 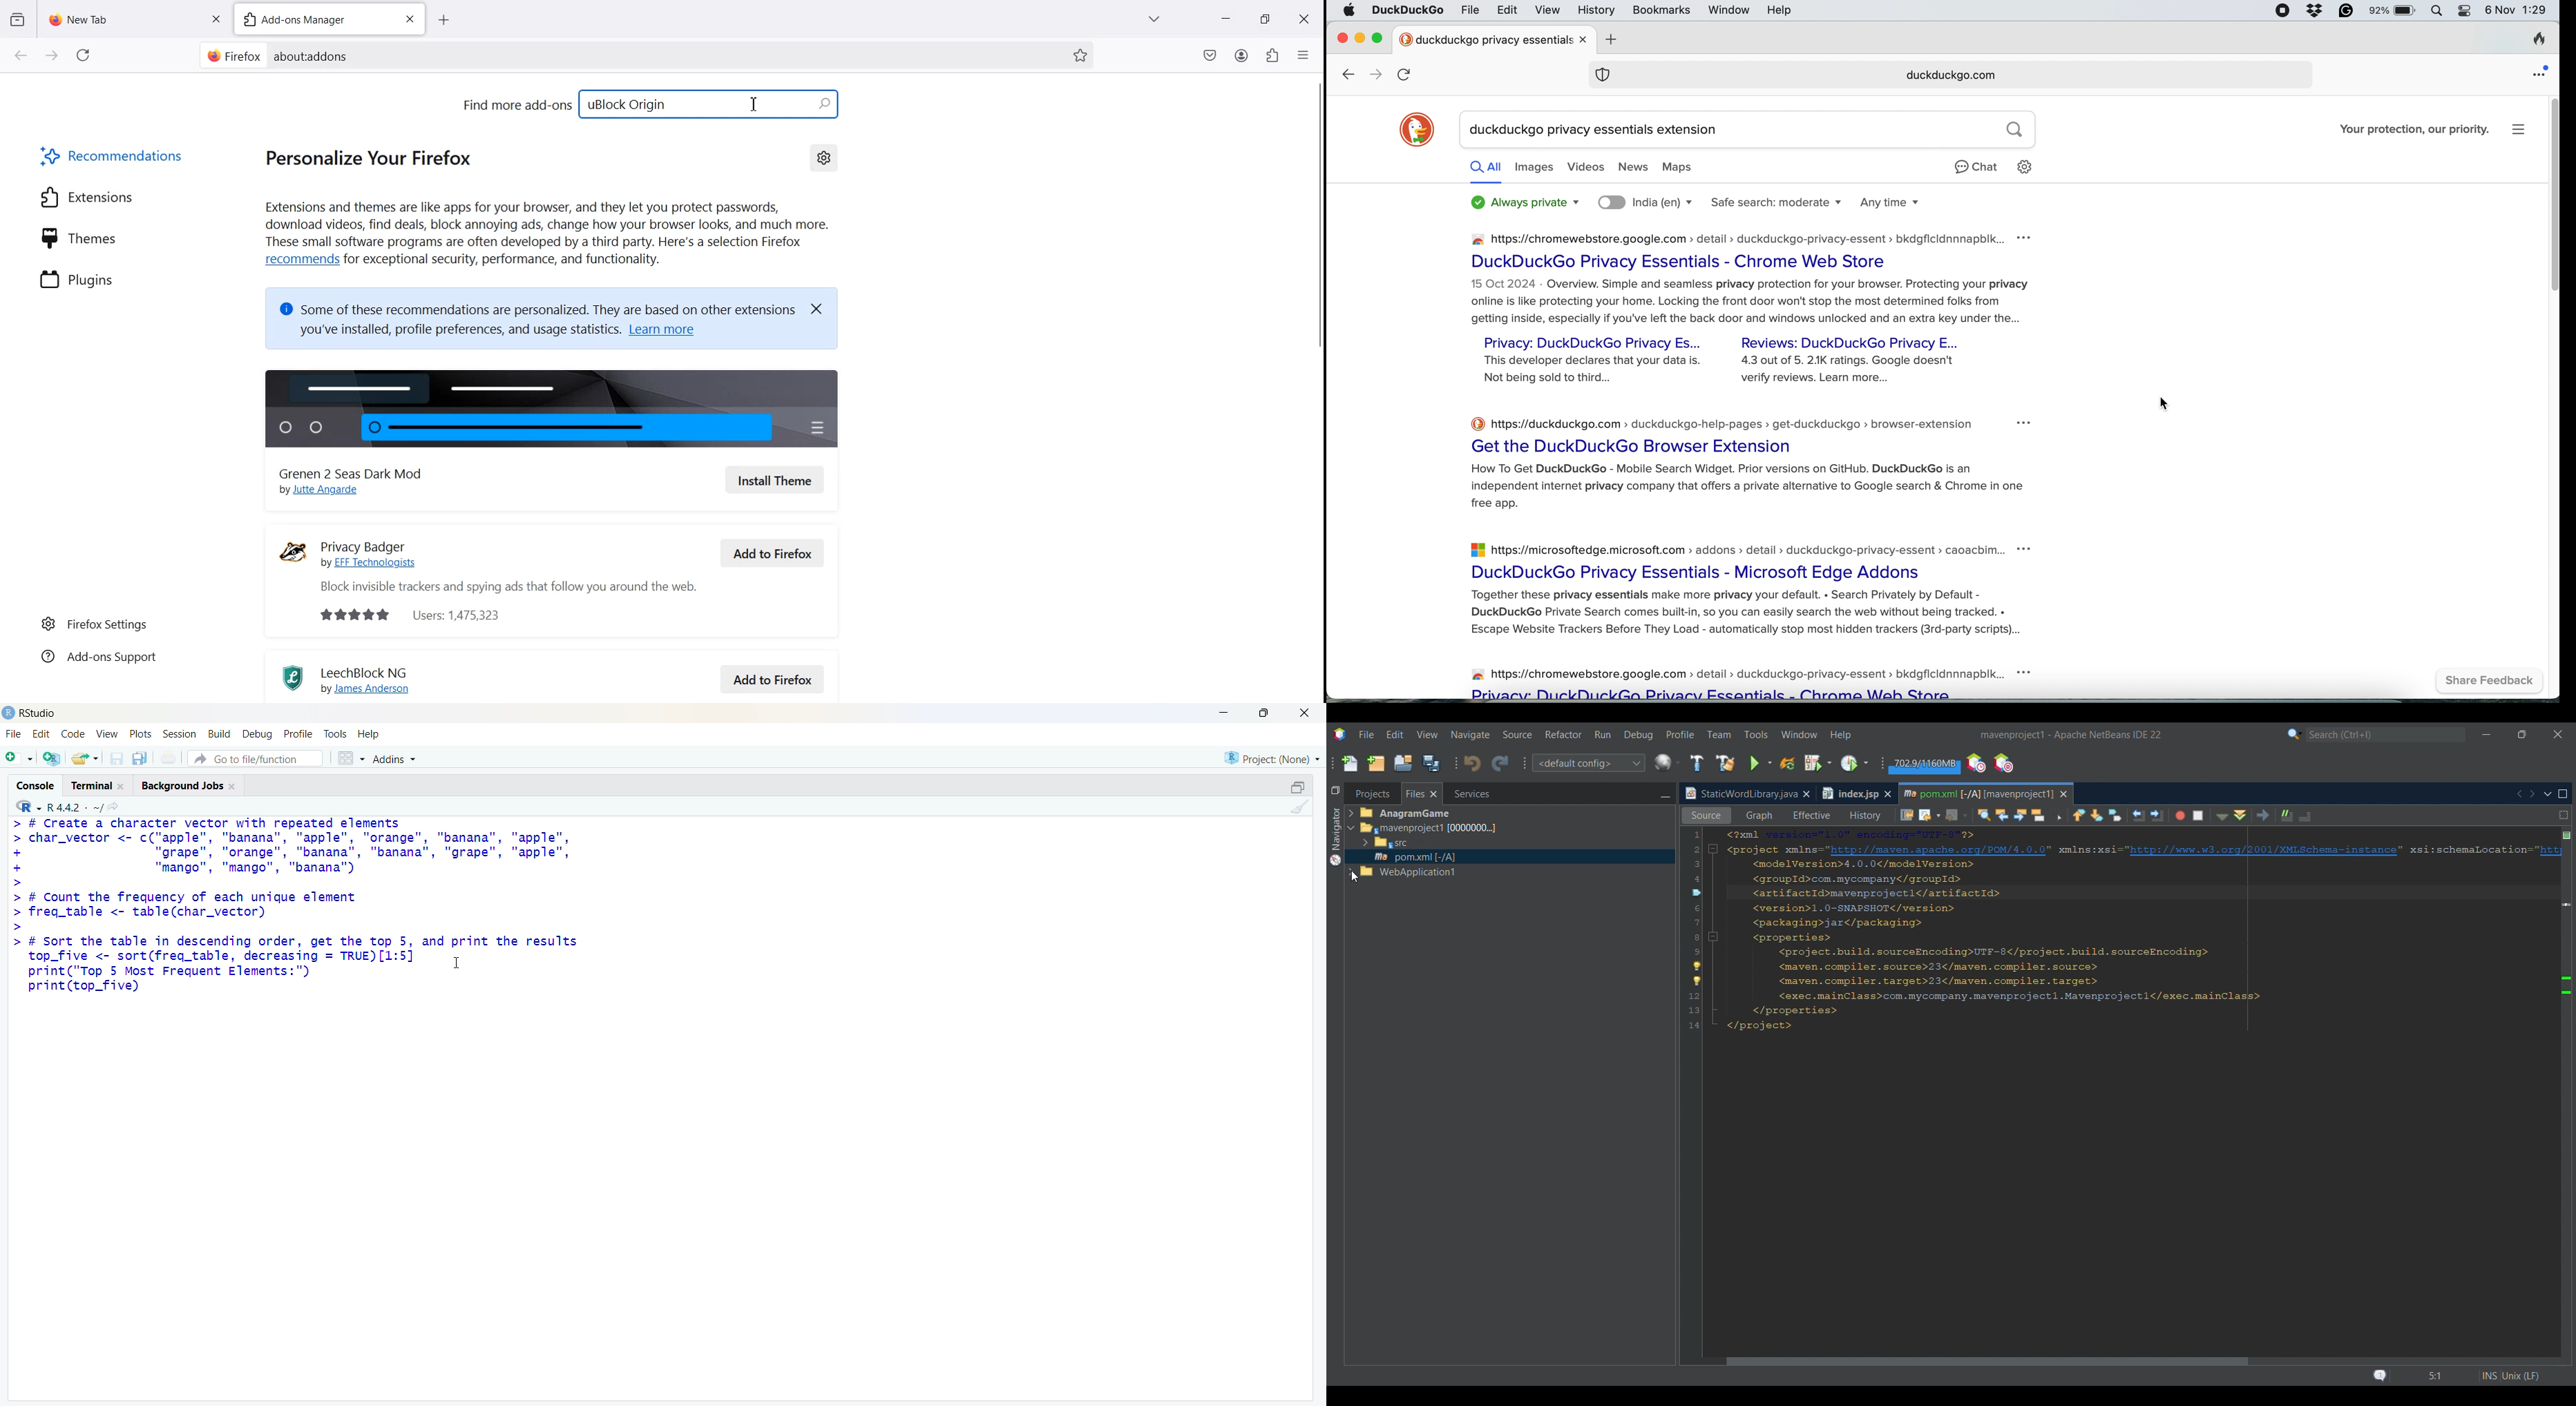 I want to click on R, so click(x=28, y=806).